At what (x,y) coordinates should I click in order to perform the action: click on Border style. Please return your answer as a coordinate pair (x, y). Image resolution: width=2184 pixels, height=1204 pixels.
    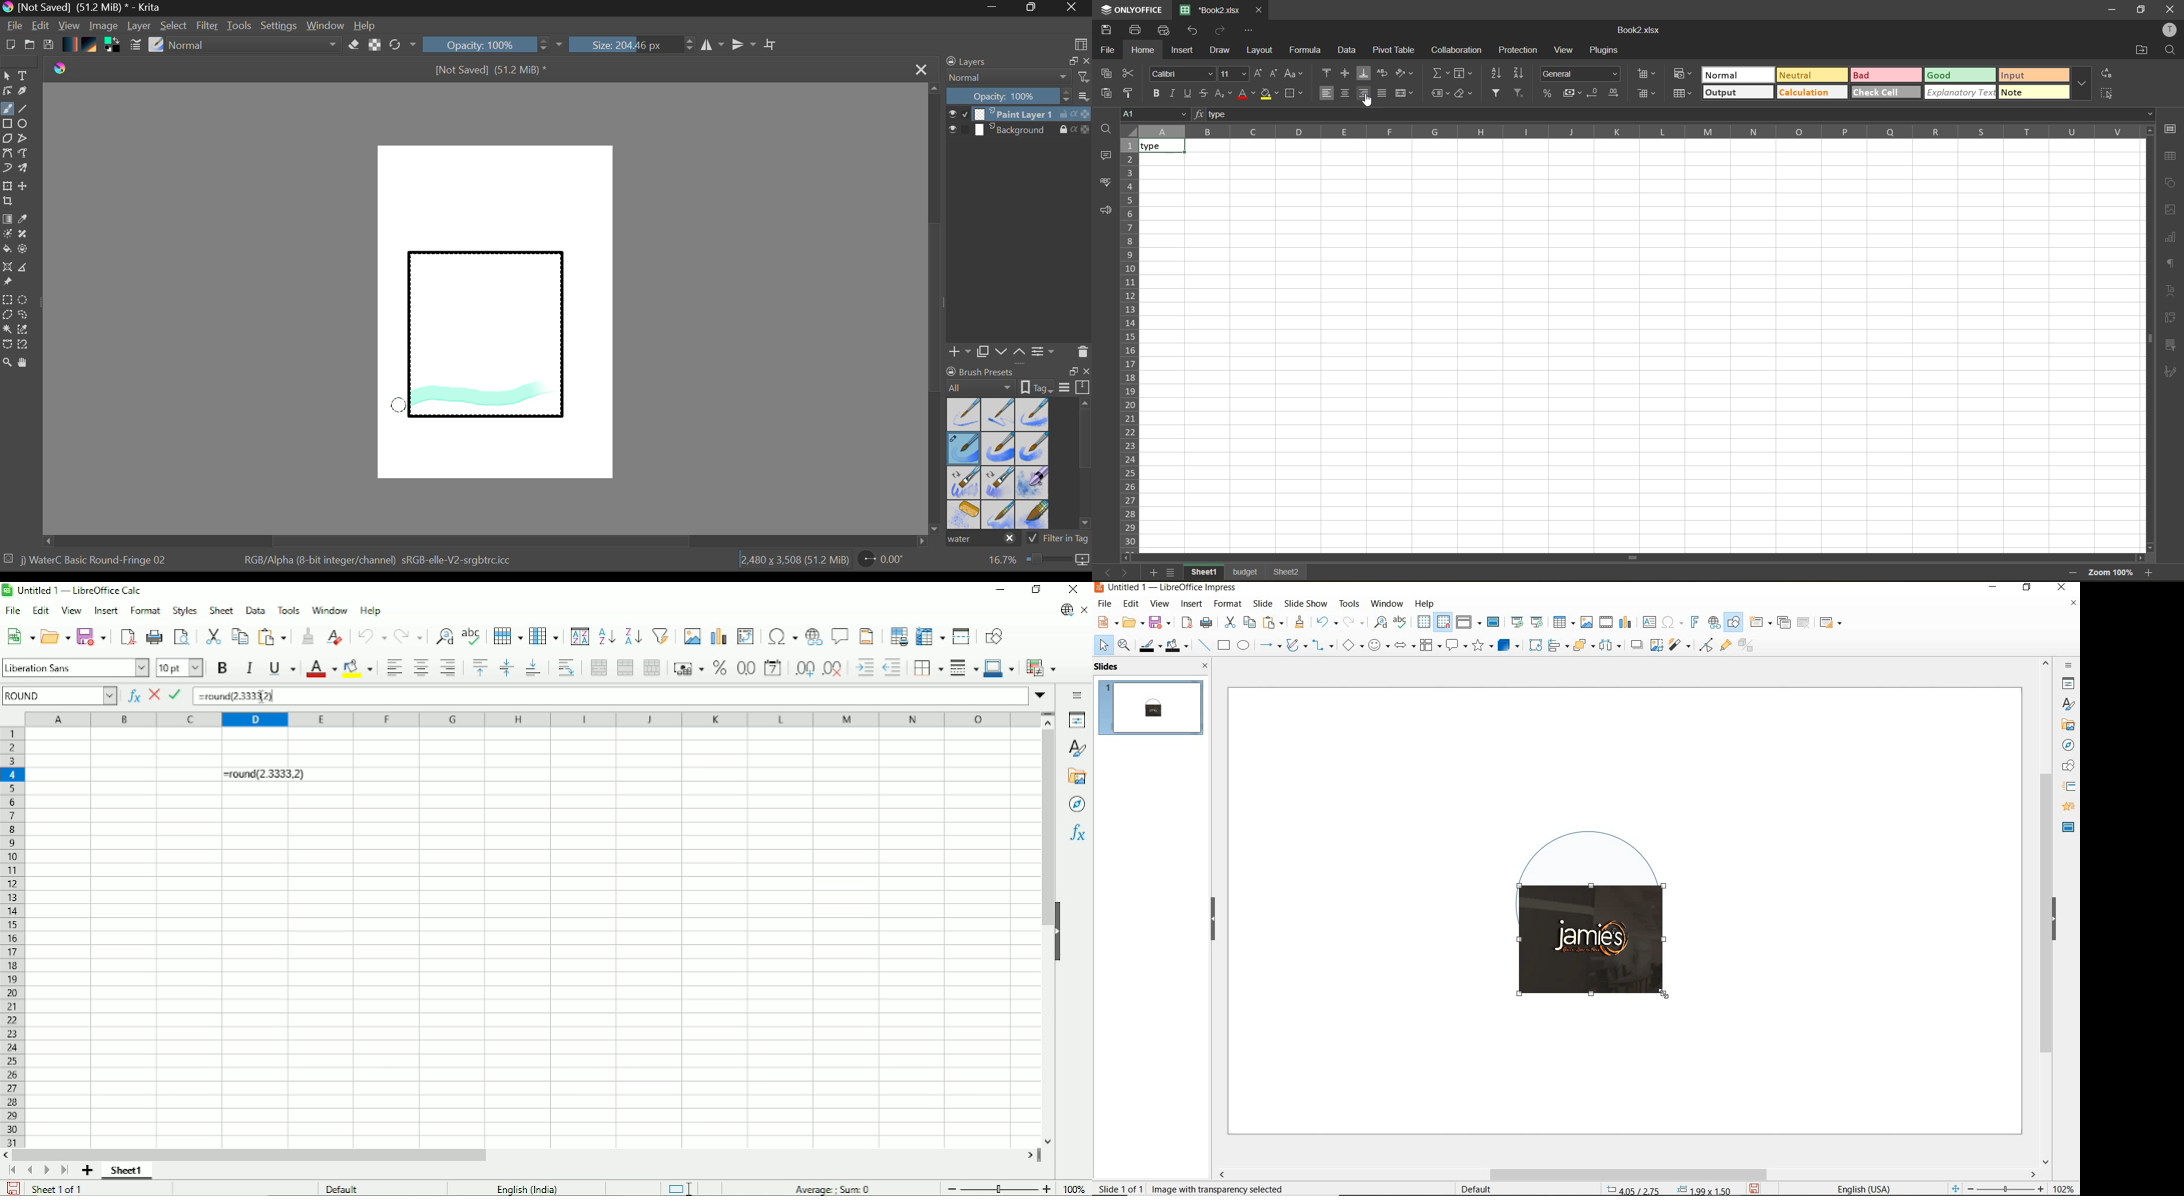
    Looking at the image, I should click on (966, 668).